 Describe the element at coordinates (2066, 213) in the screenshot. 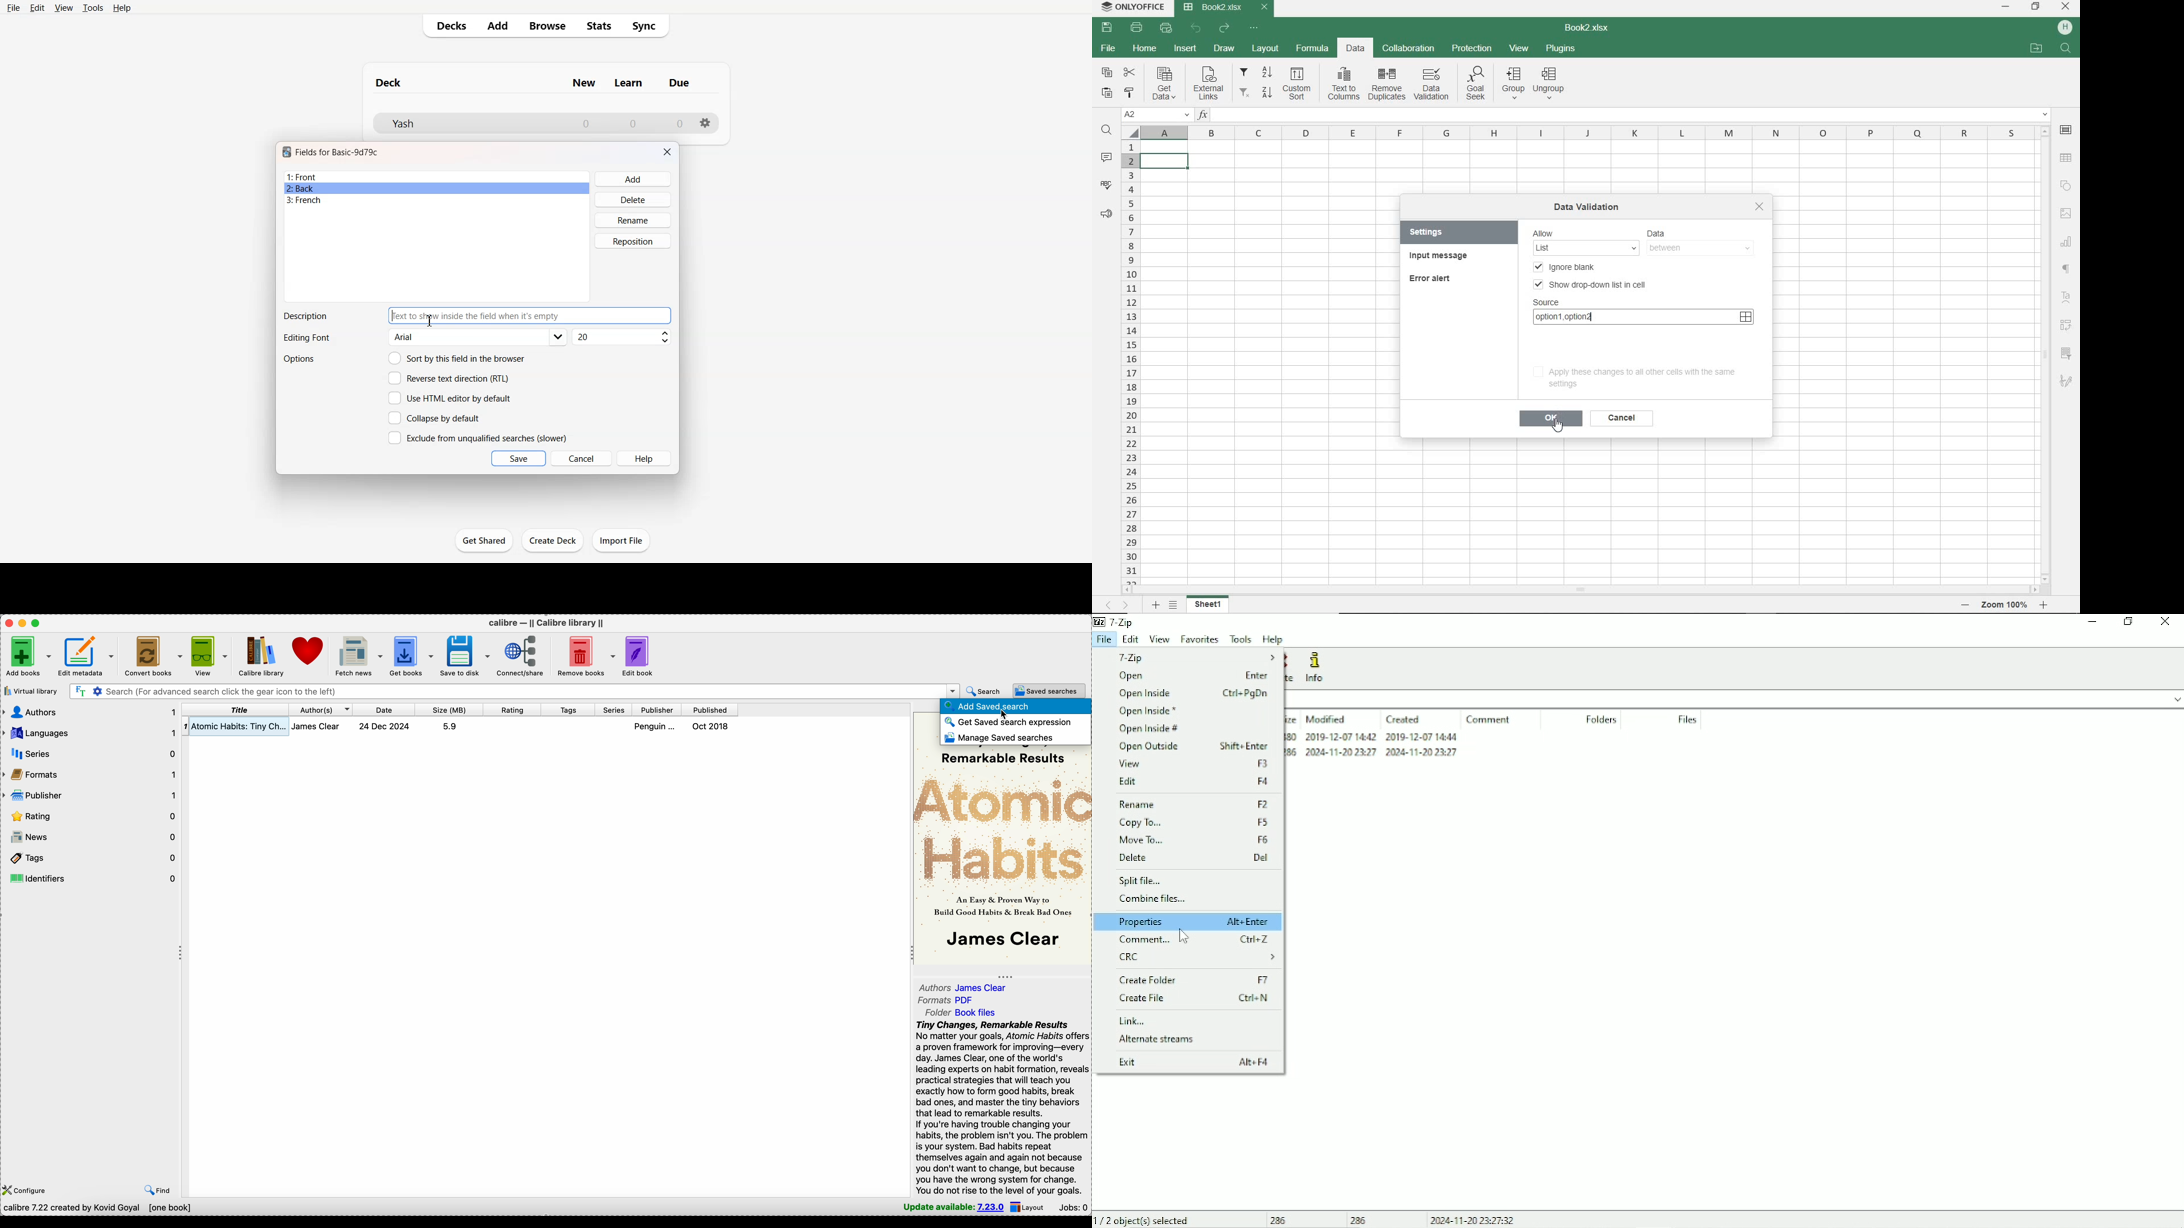

I see `IMAGE` at that location.